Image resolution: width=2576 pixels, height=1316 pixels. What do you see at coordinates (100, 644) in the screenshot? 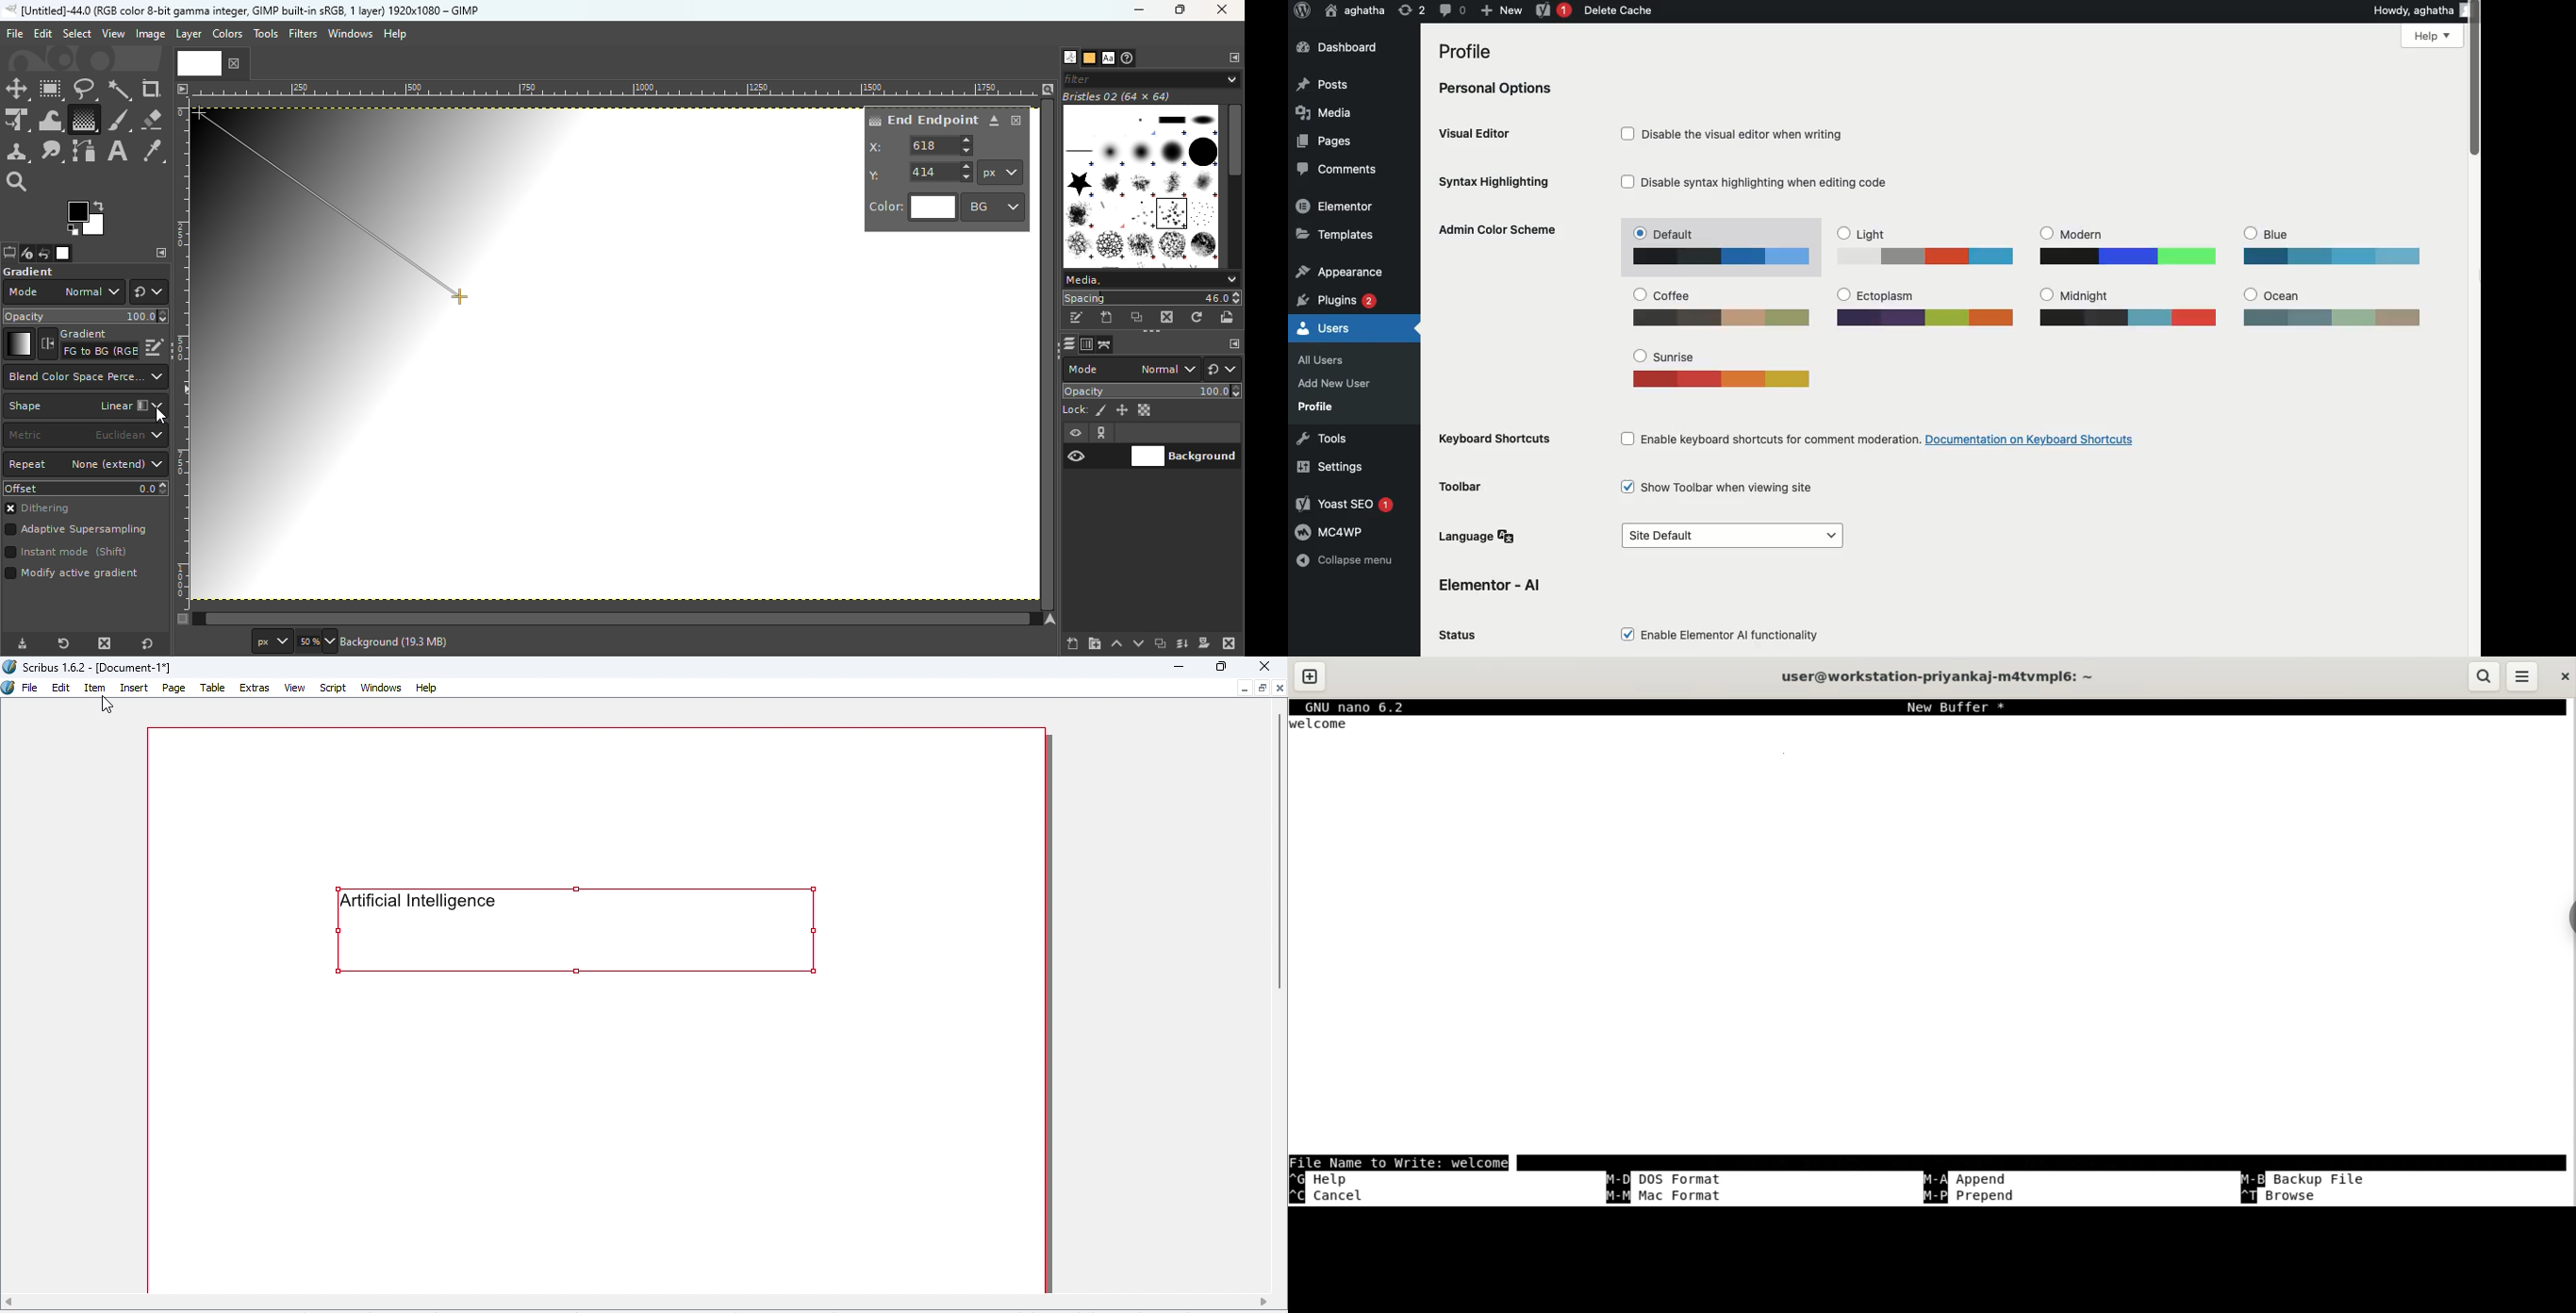
I see `Delete tool preset` at bounding box center [100, 644].